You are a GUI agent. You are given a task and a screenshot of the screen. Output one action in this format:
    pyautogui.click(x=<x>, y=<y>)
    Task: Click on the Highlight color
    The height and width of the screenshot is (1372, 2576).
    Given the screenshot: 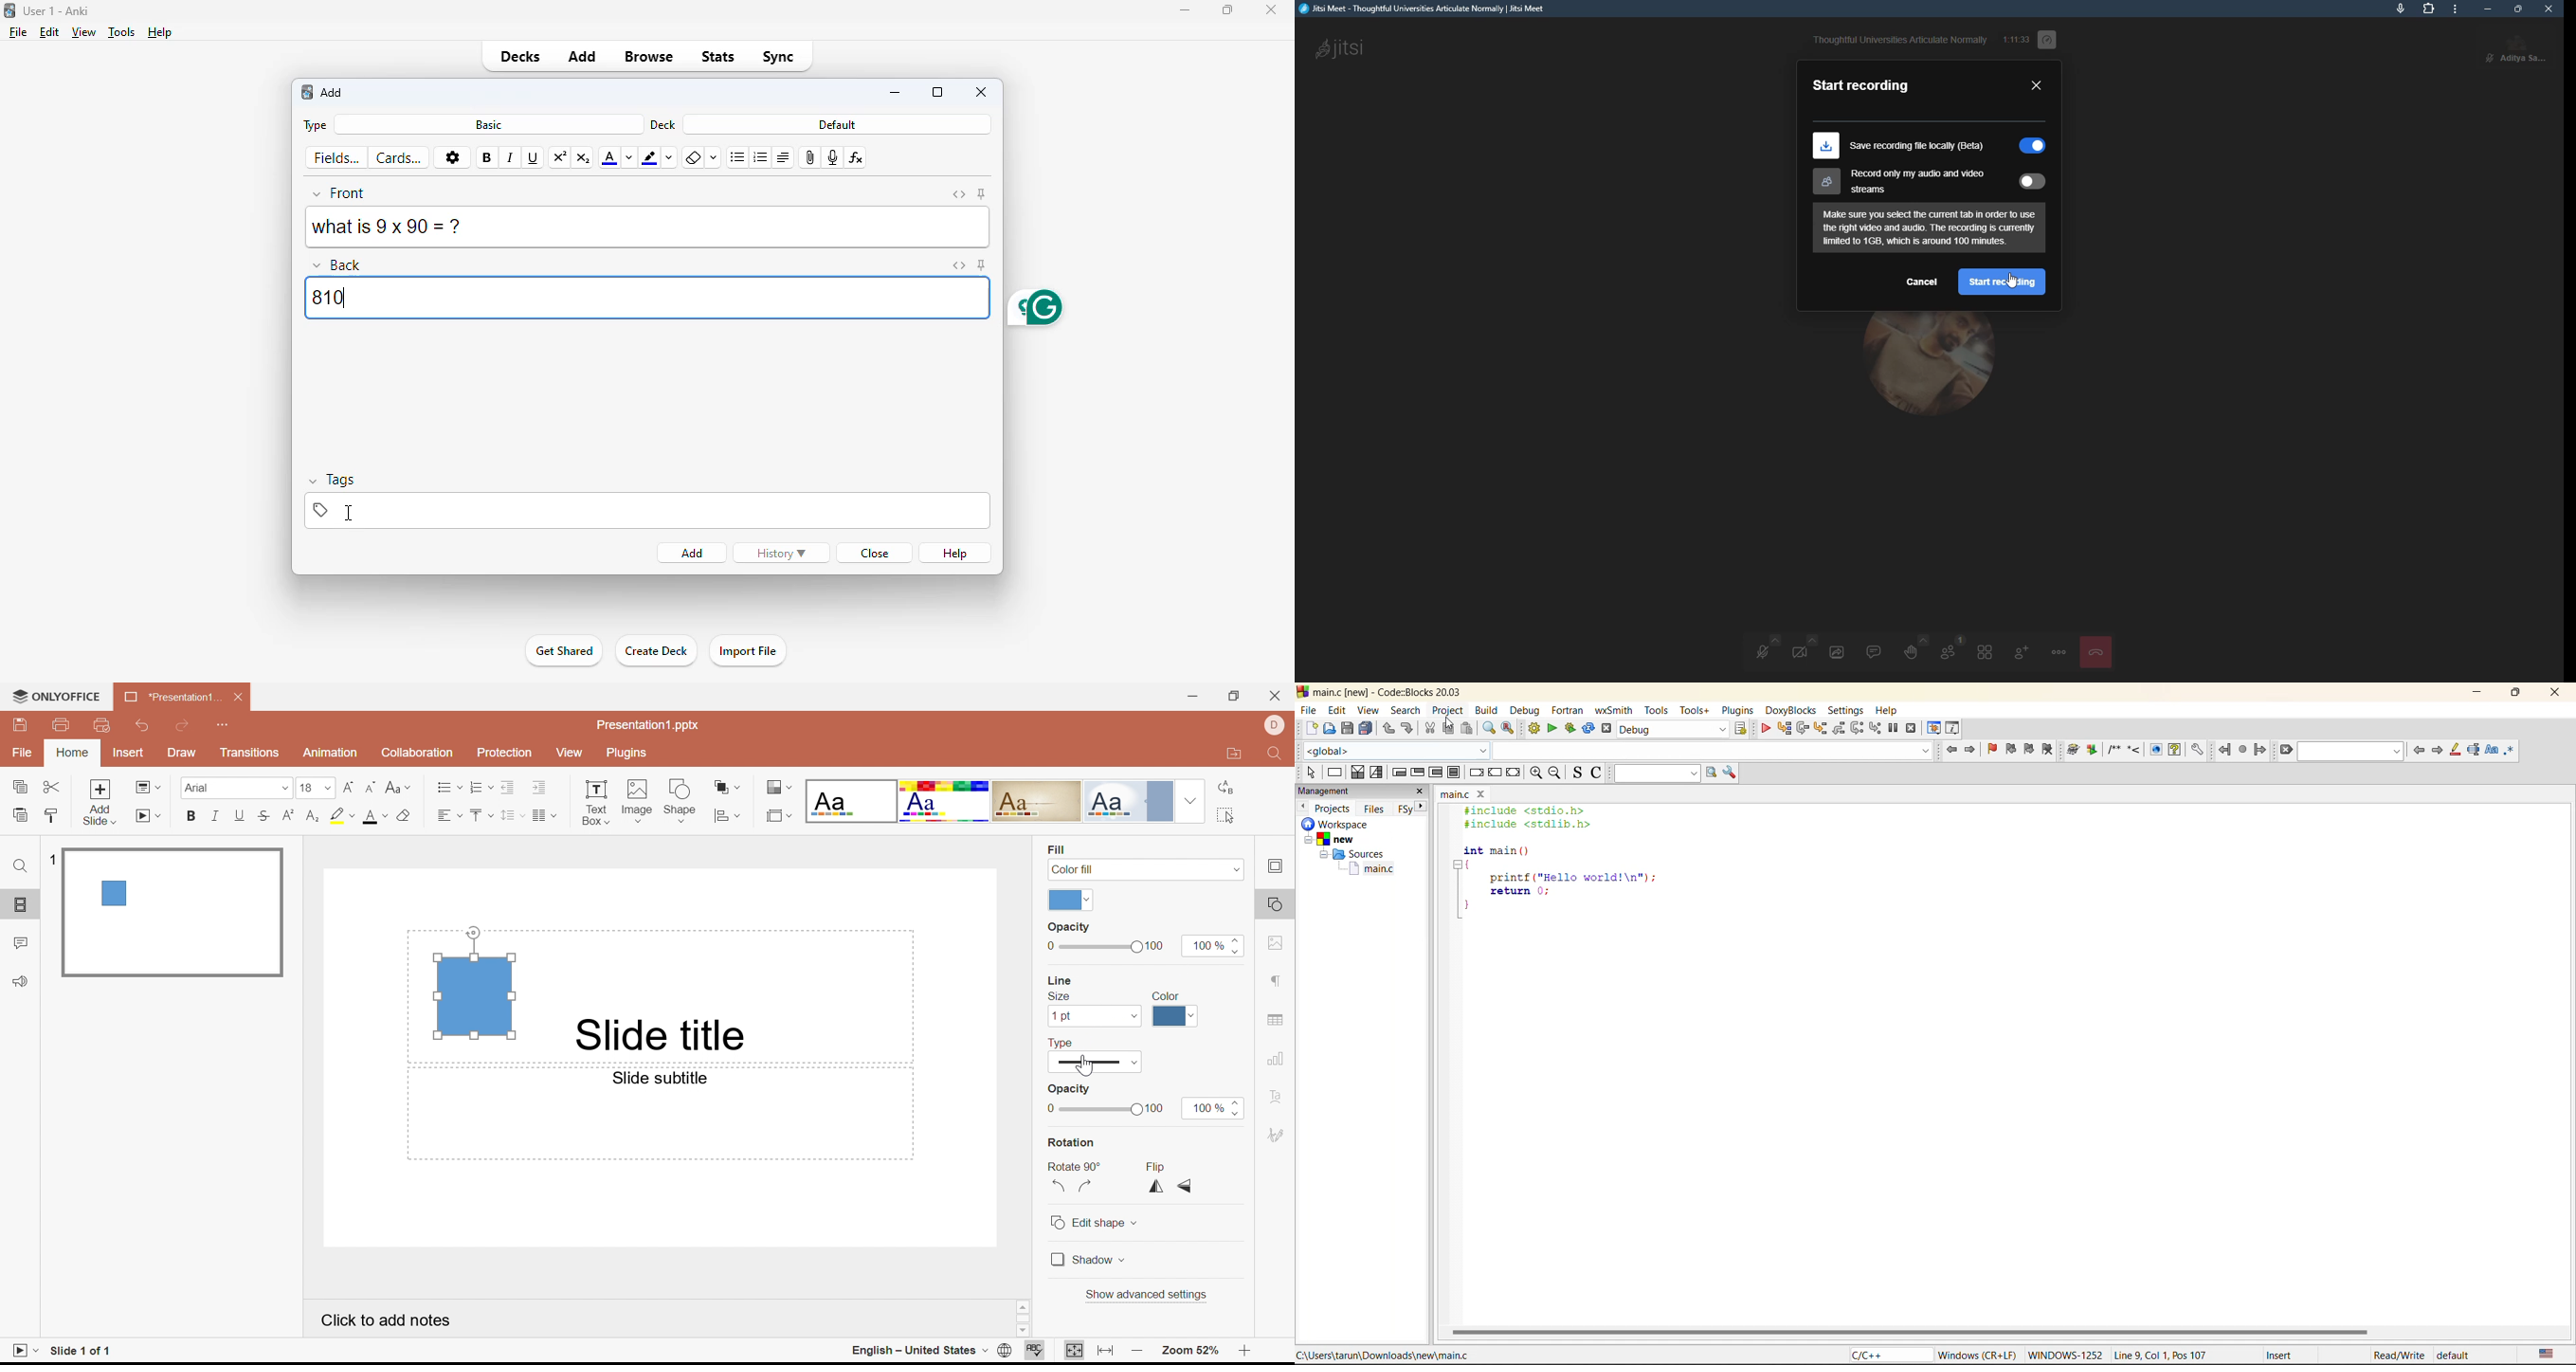 What is the action you would take?
    pyautogui.click(x=341, y=817)
    